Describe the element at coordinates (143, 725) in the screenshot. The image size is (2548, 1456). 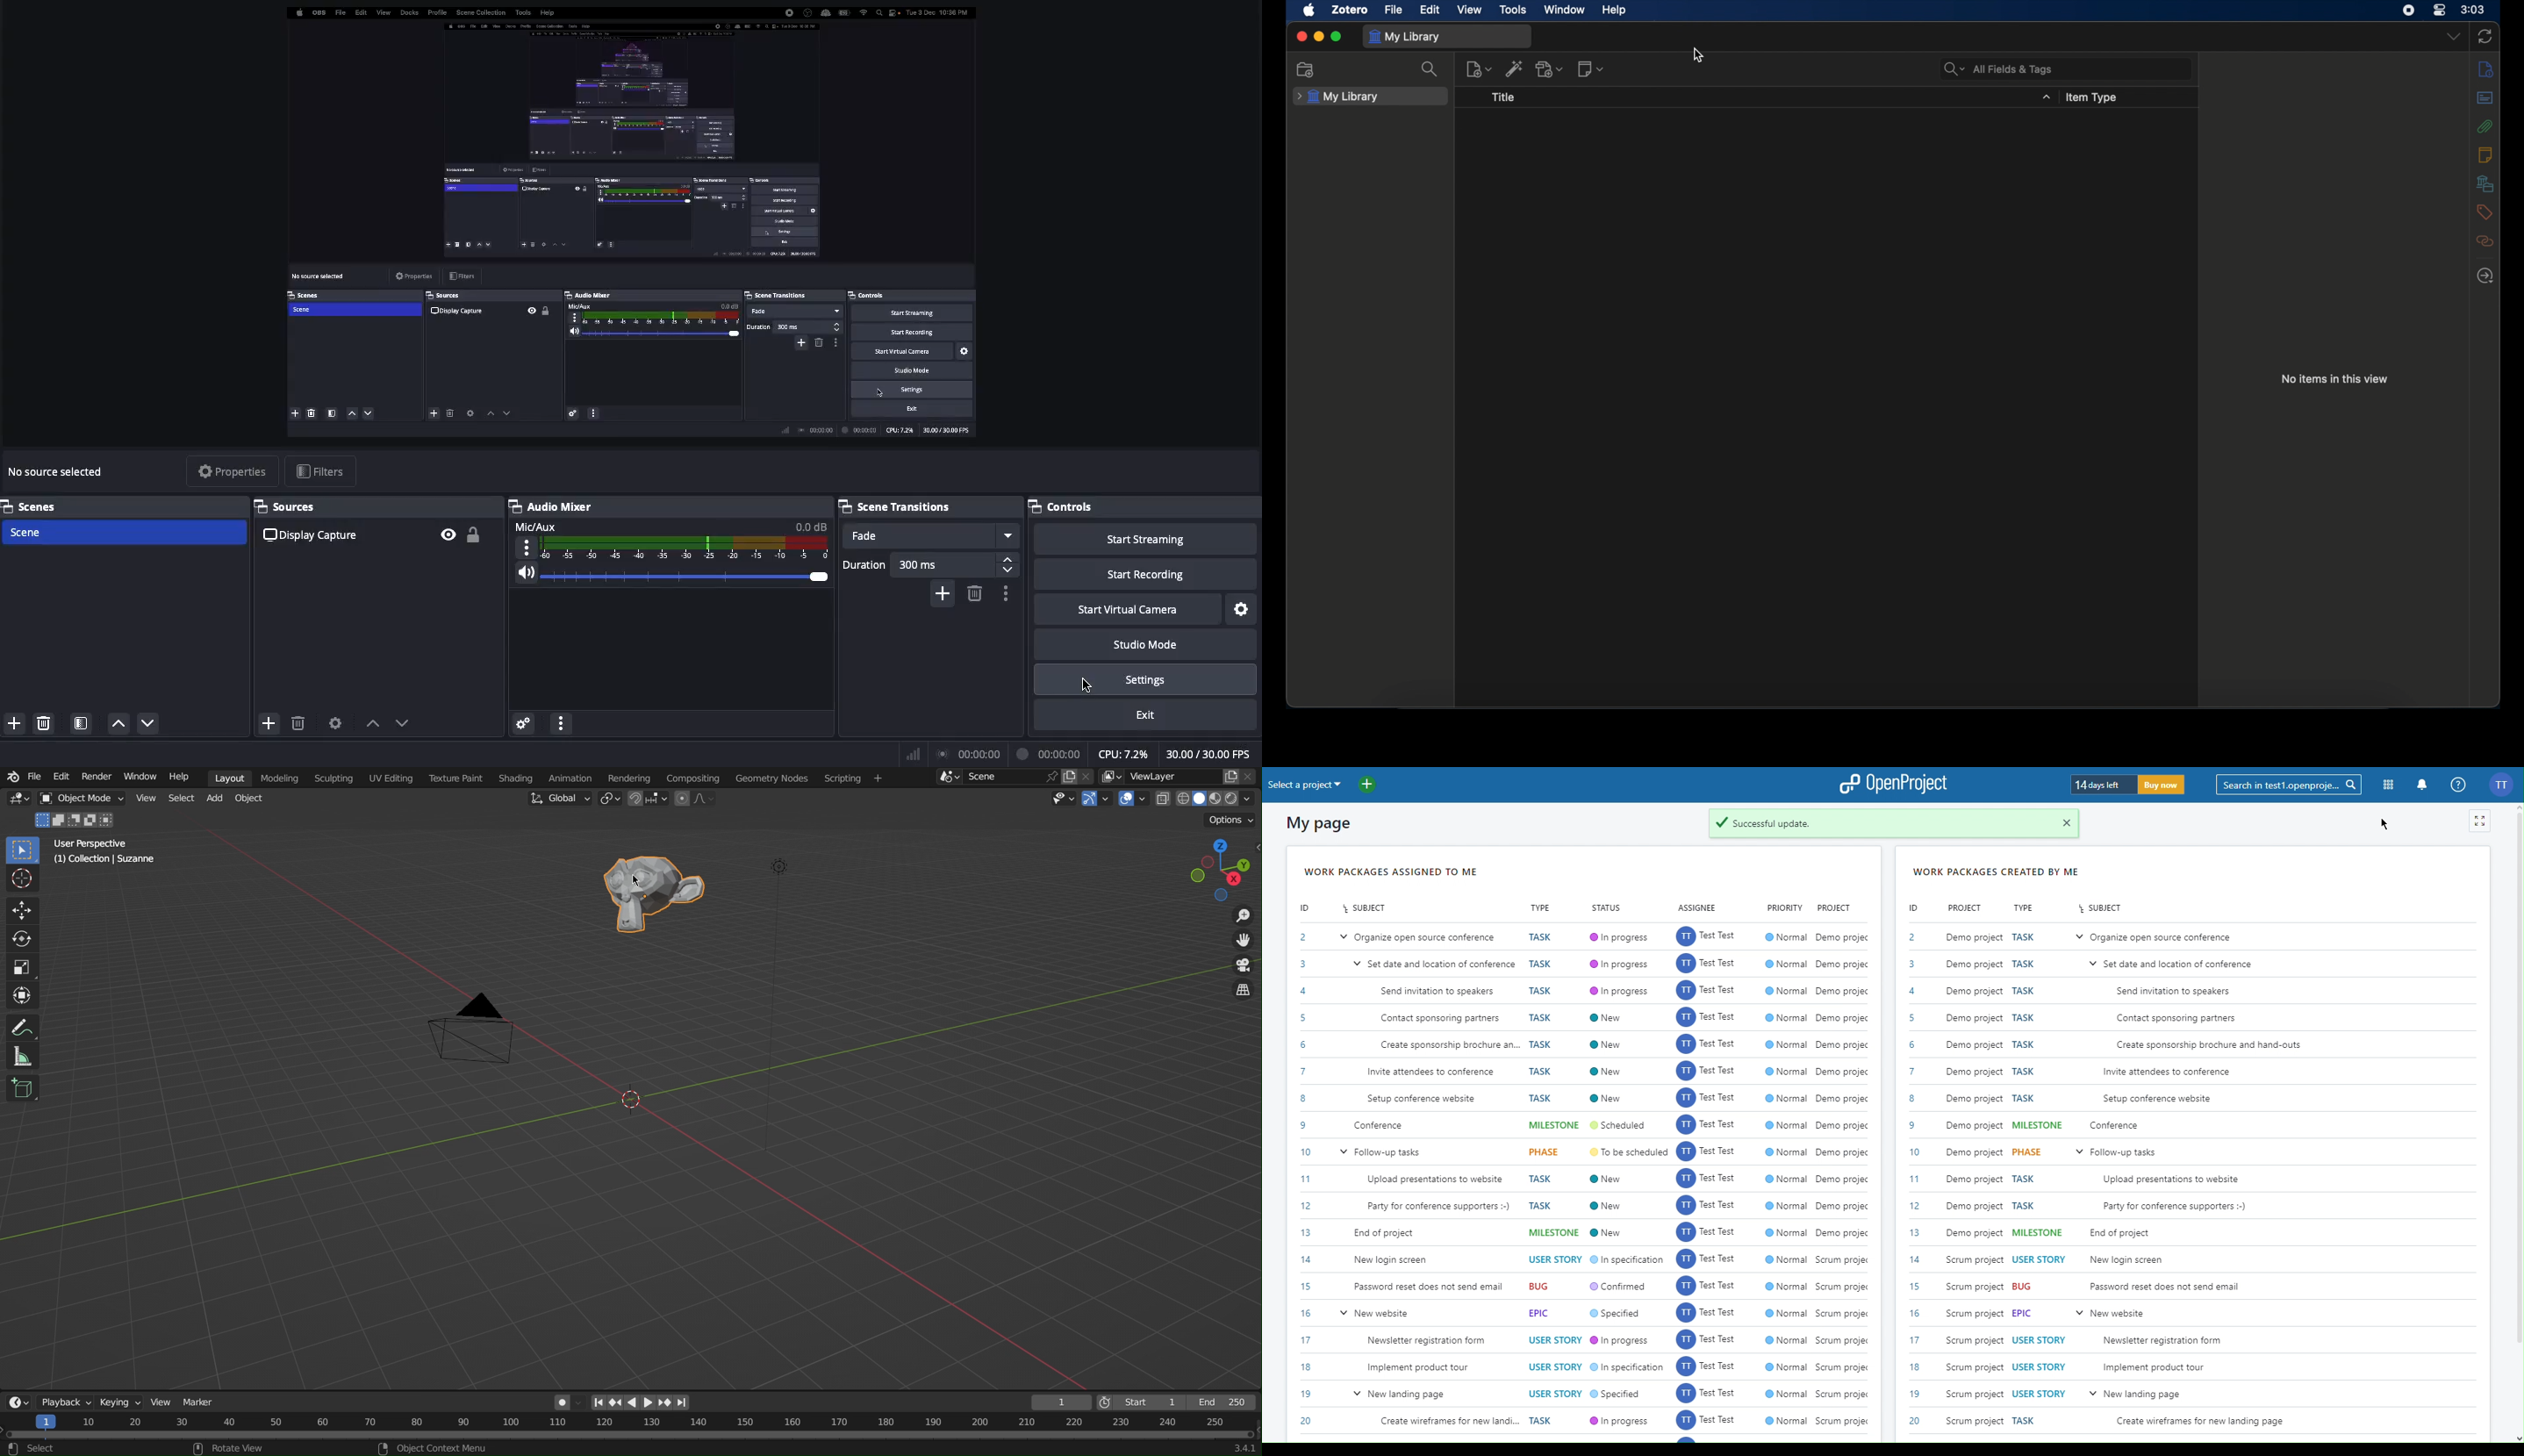
I see `Up` at that location.